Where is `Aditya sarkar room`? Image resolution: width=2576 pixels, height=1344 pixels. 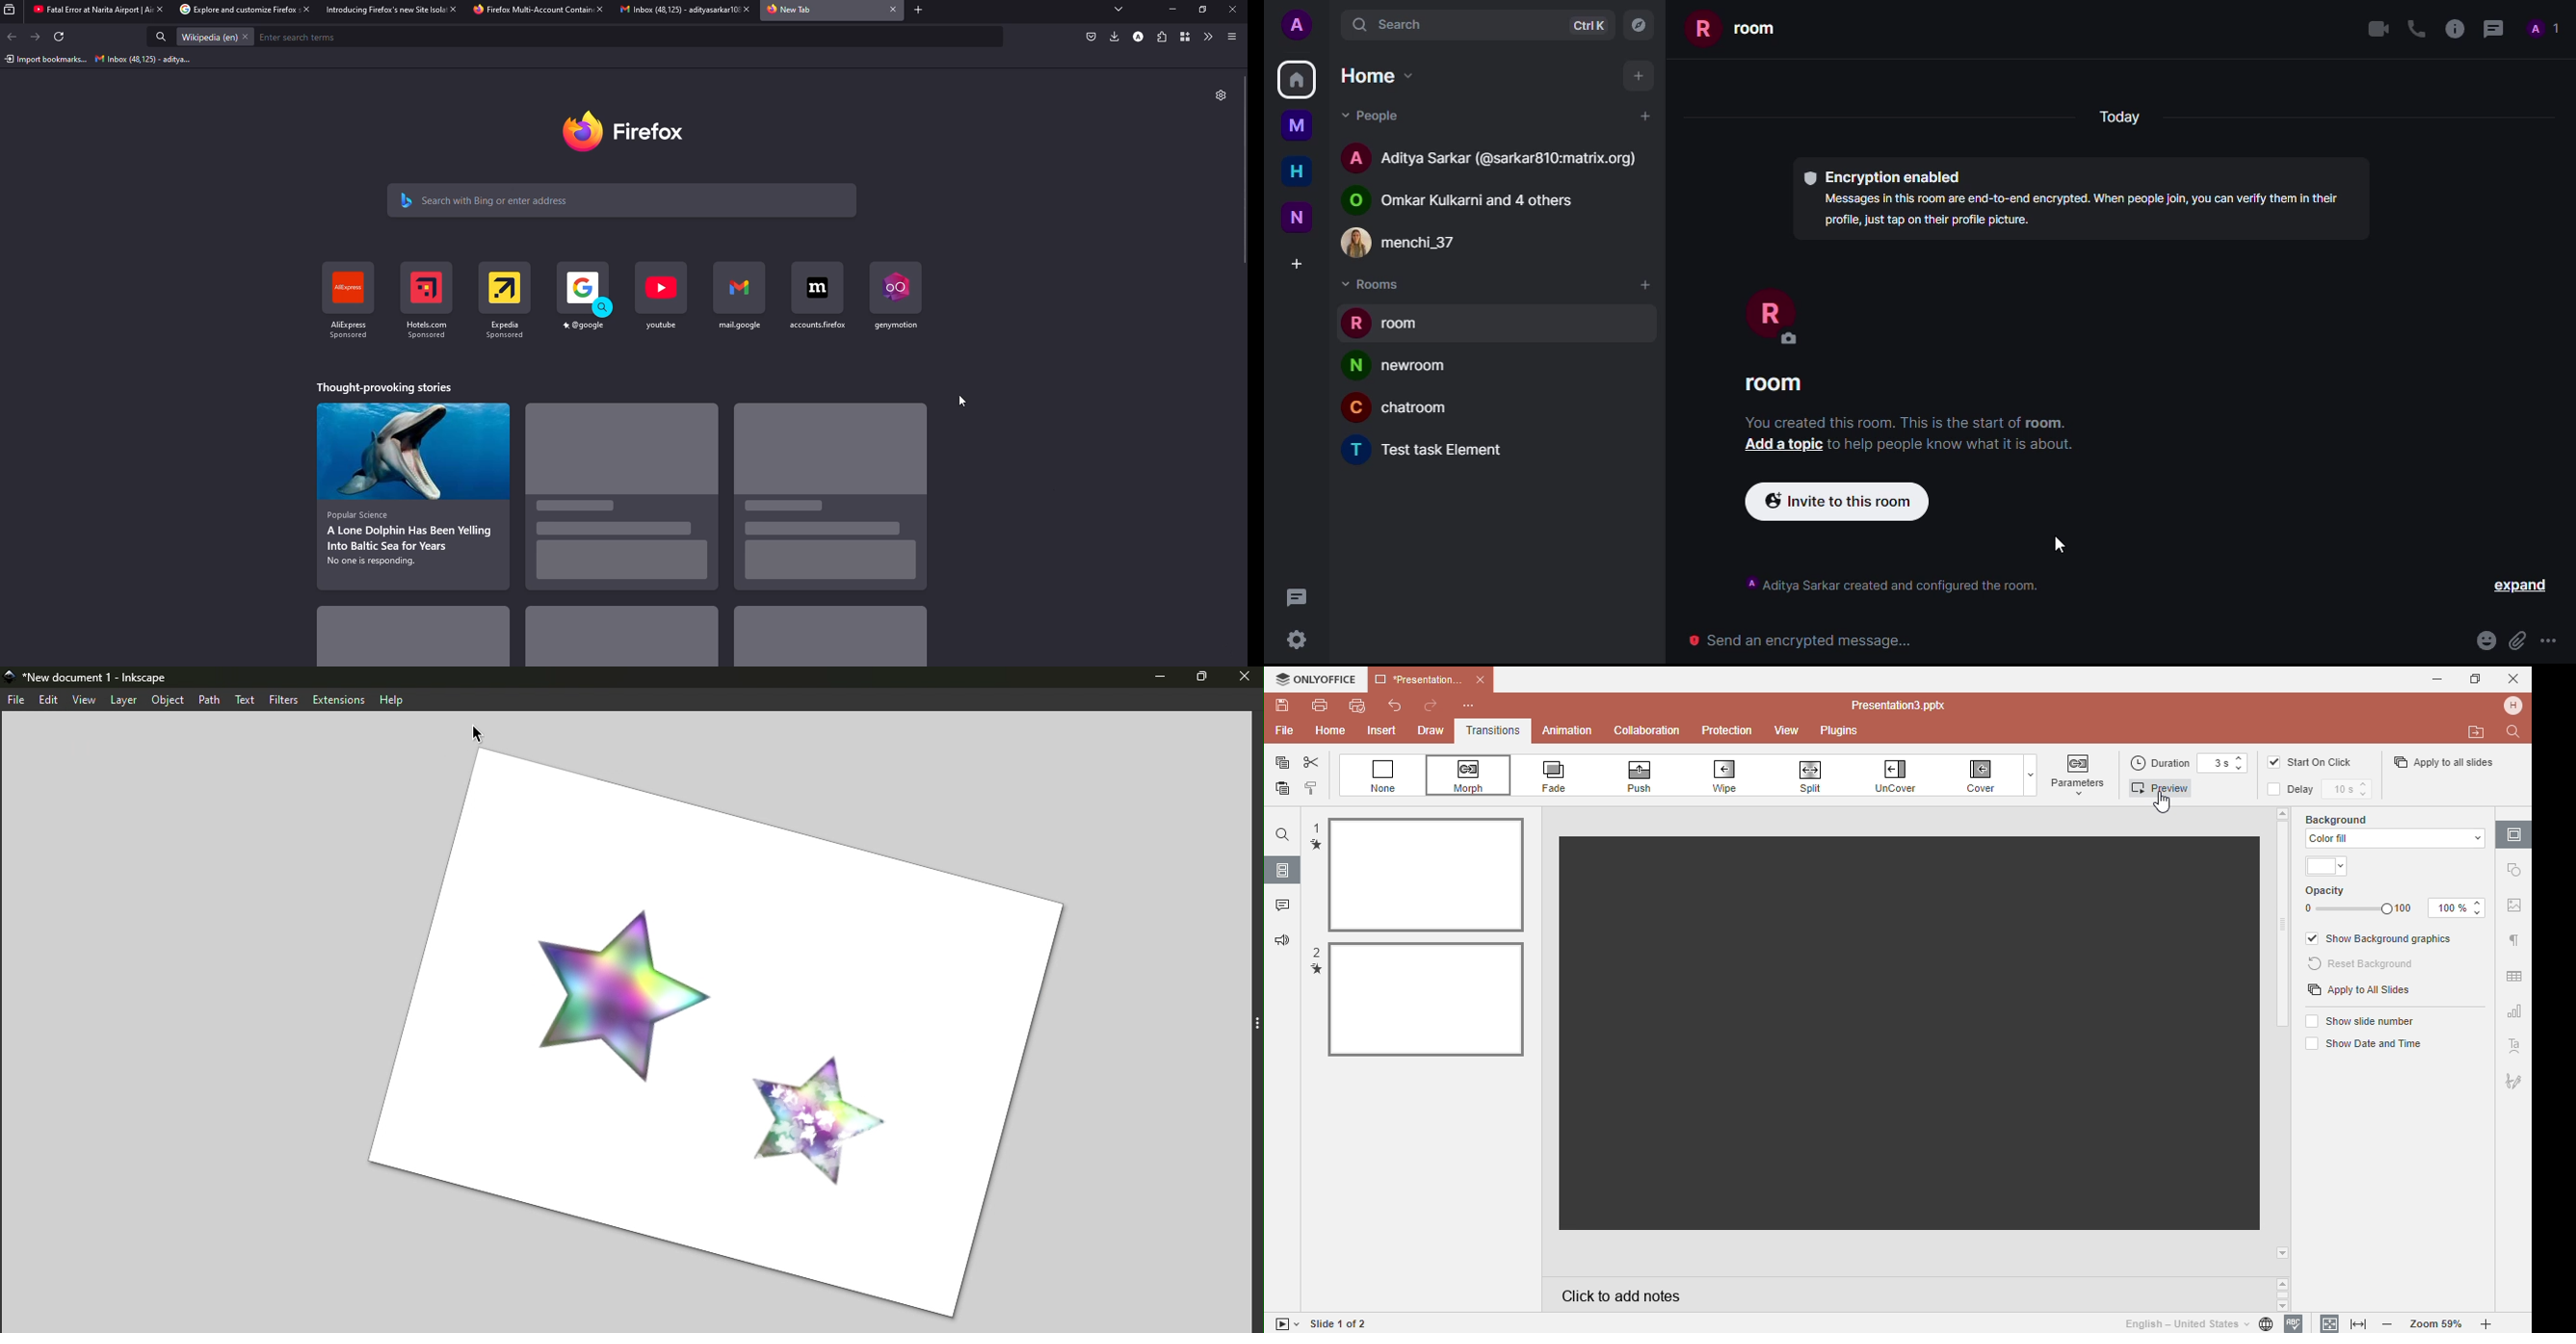 Aditya sarkar room is located at coordinates (1492, 156).